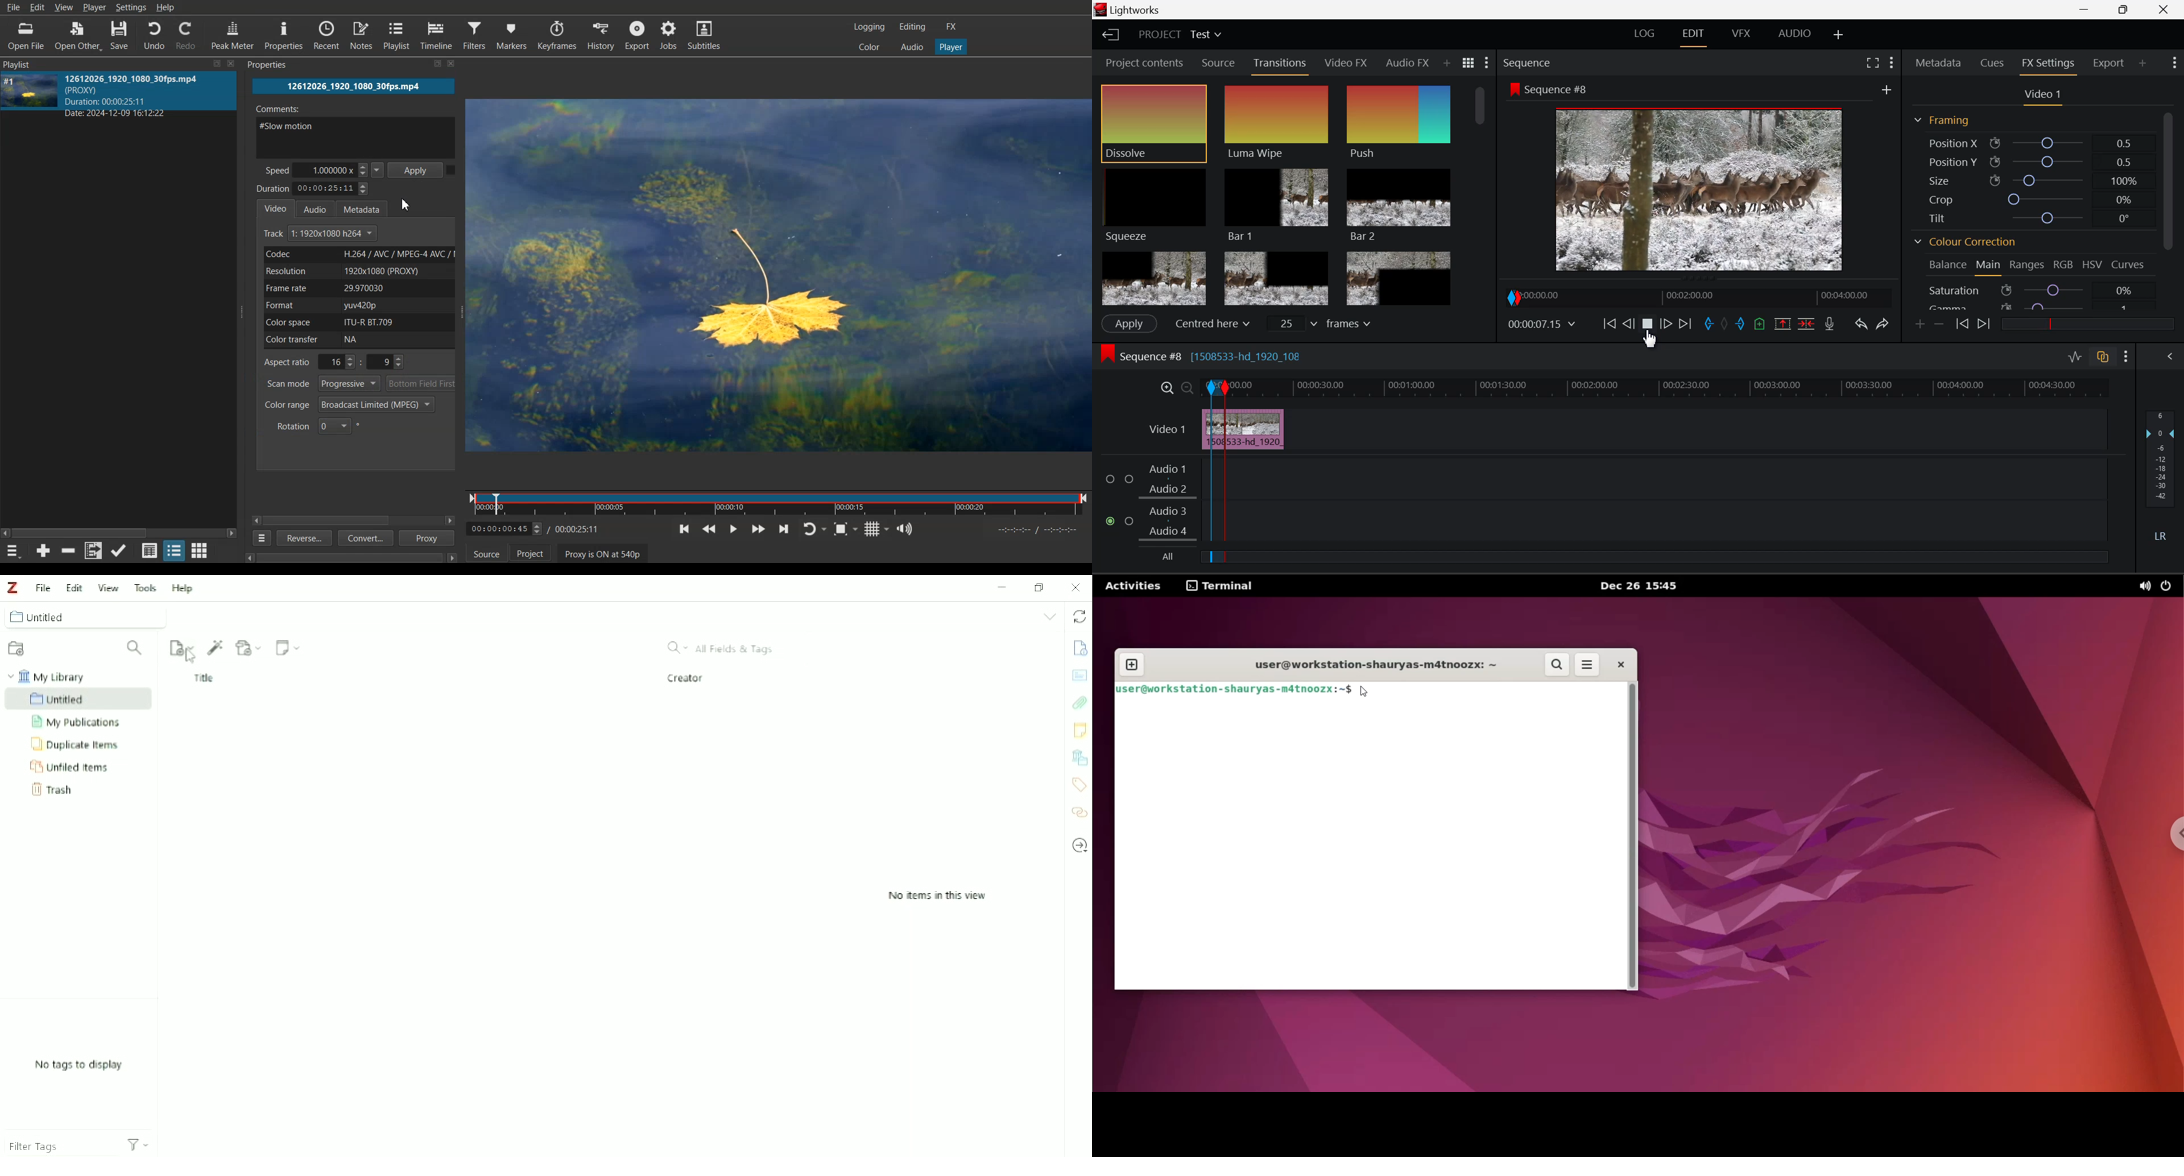 The height and width of the screenshot is (1176, 2184). I want to click on Undo, so click(1862, 326).